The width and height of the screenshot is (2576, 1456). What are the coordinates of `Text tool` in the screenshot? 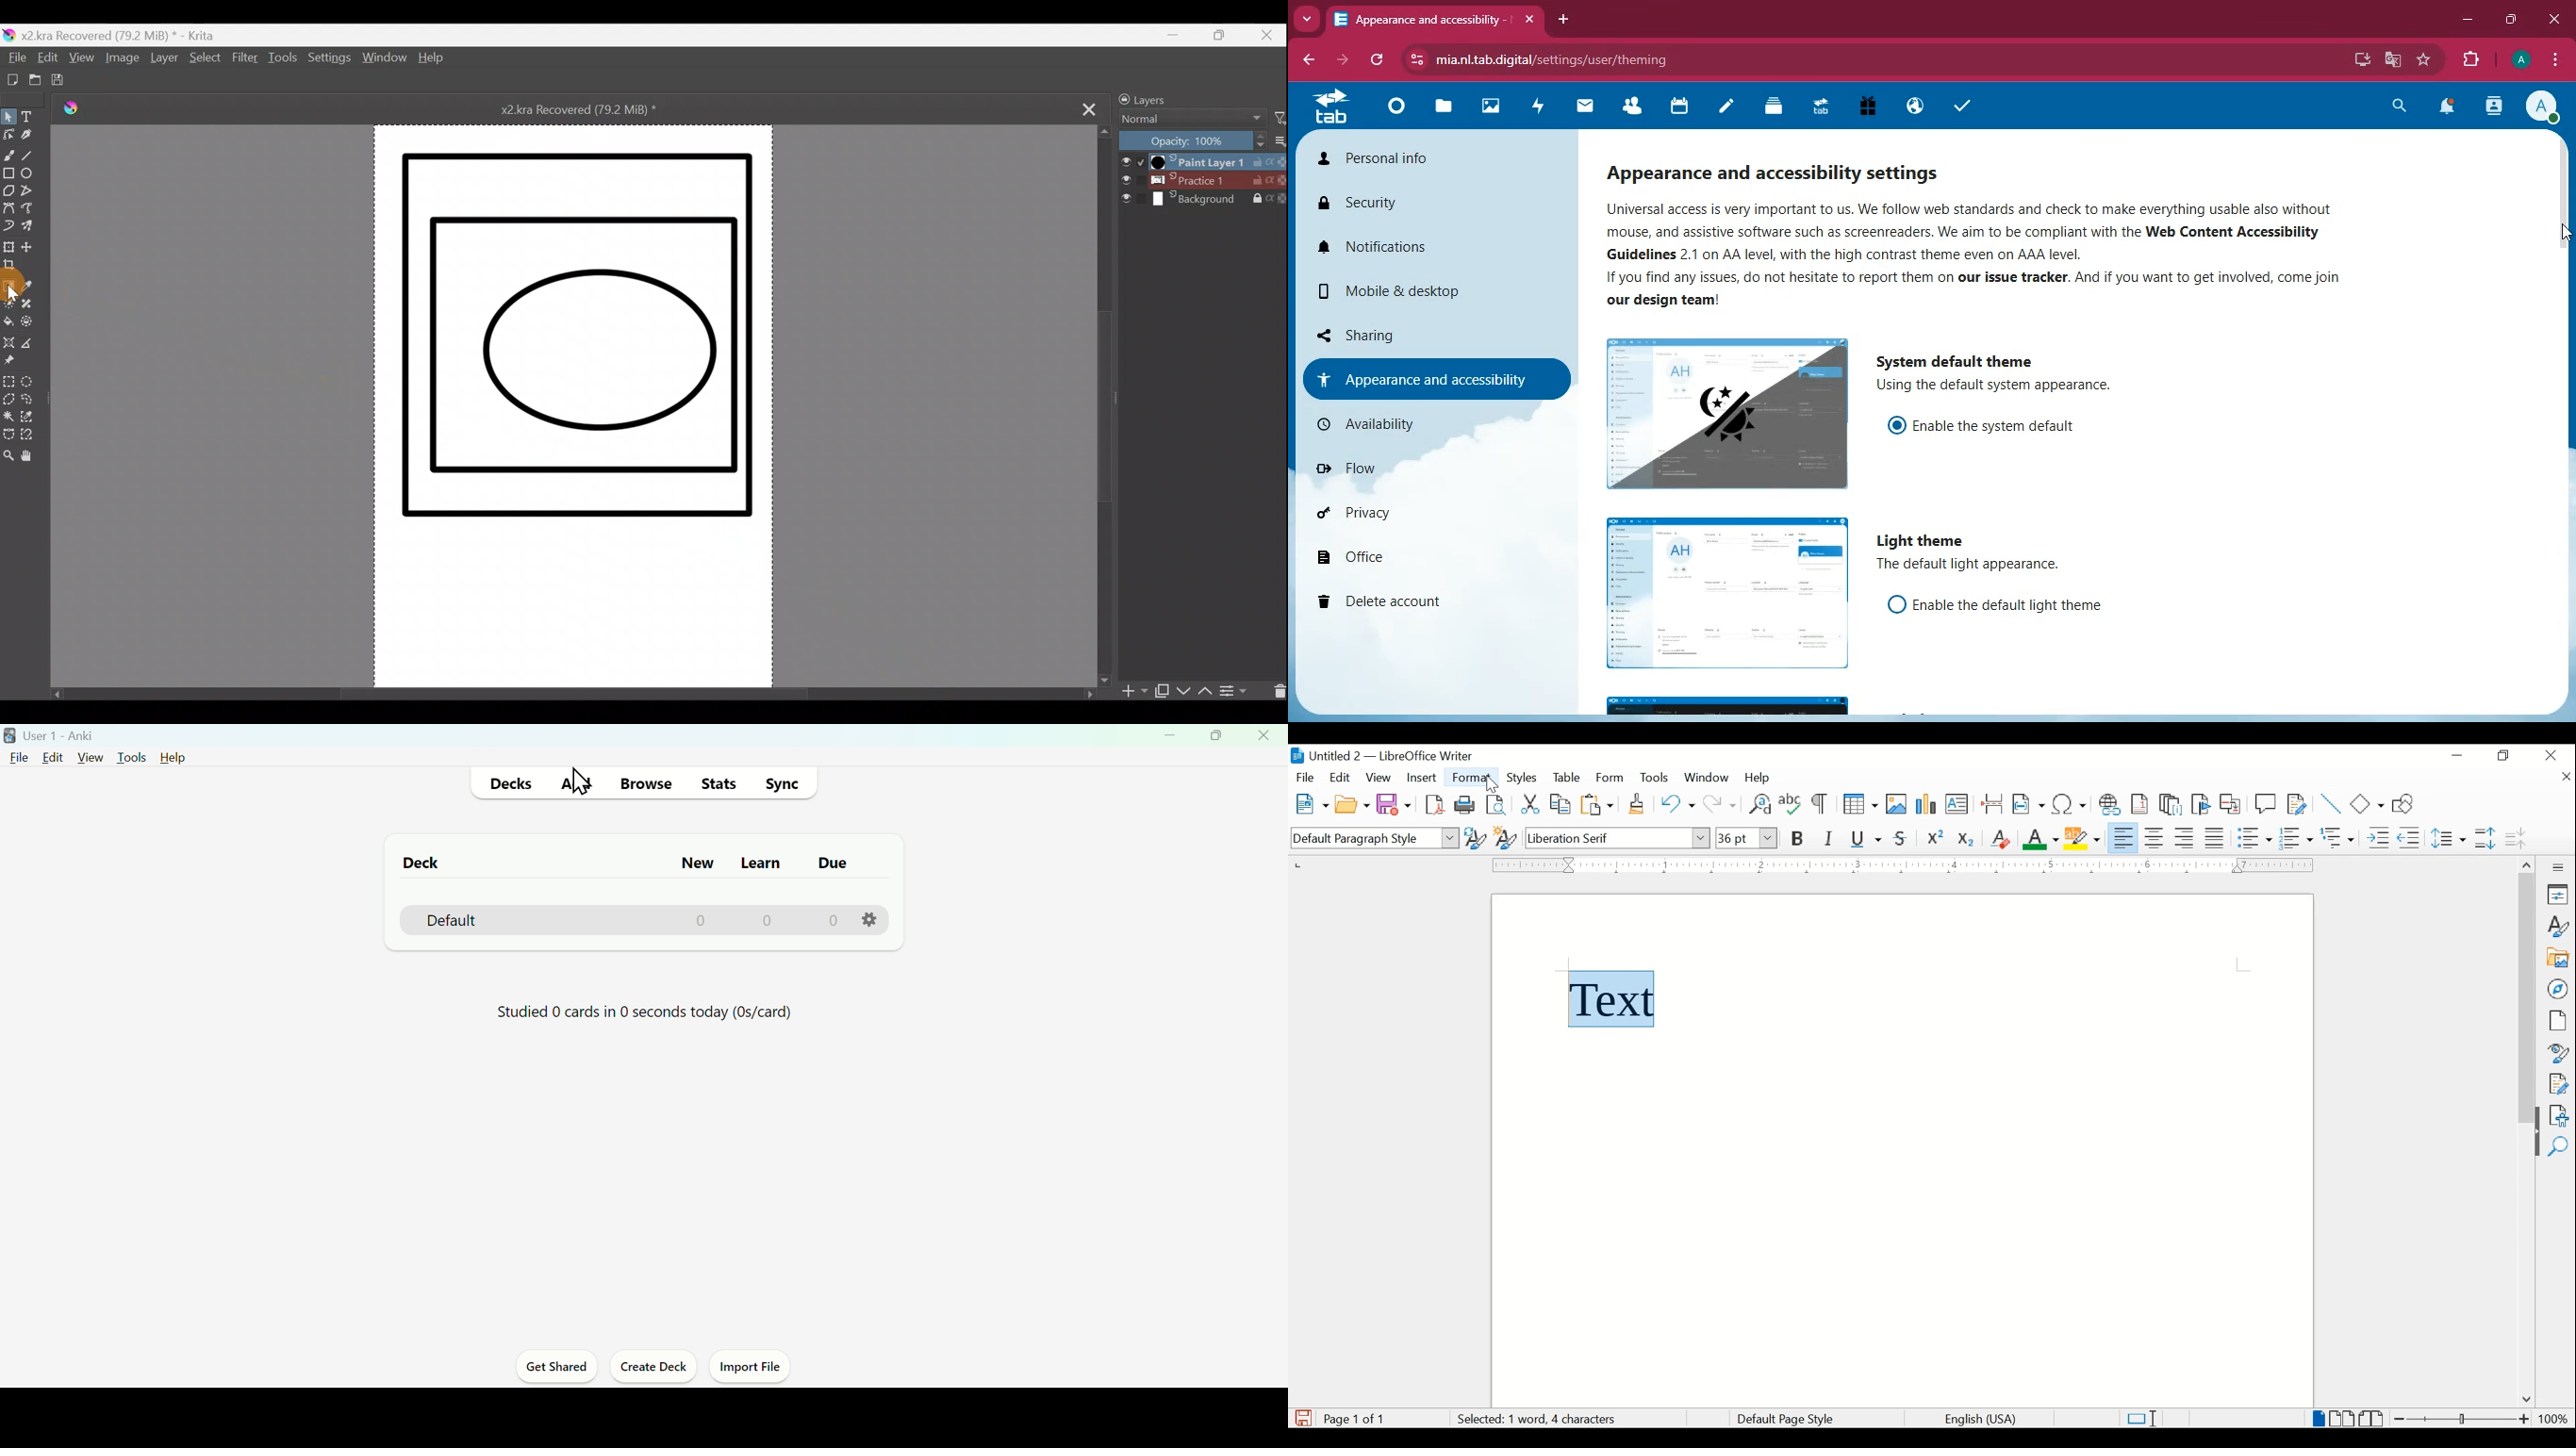 It's located at (31, 117).